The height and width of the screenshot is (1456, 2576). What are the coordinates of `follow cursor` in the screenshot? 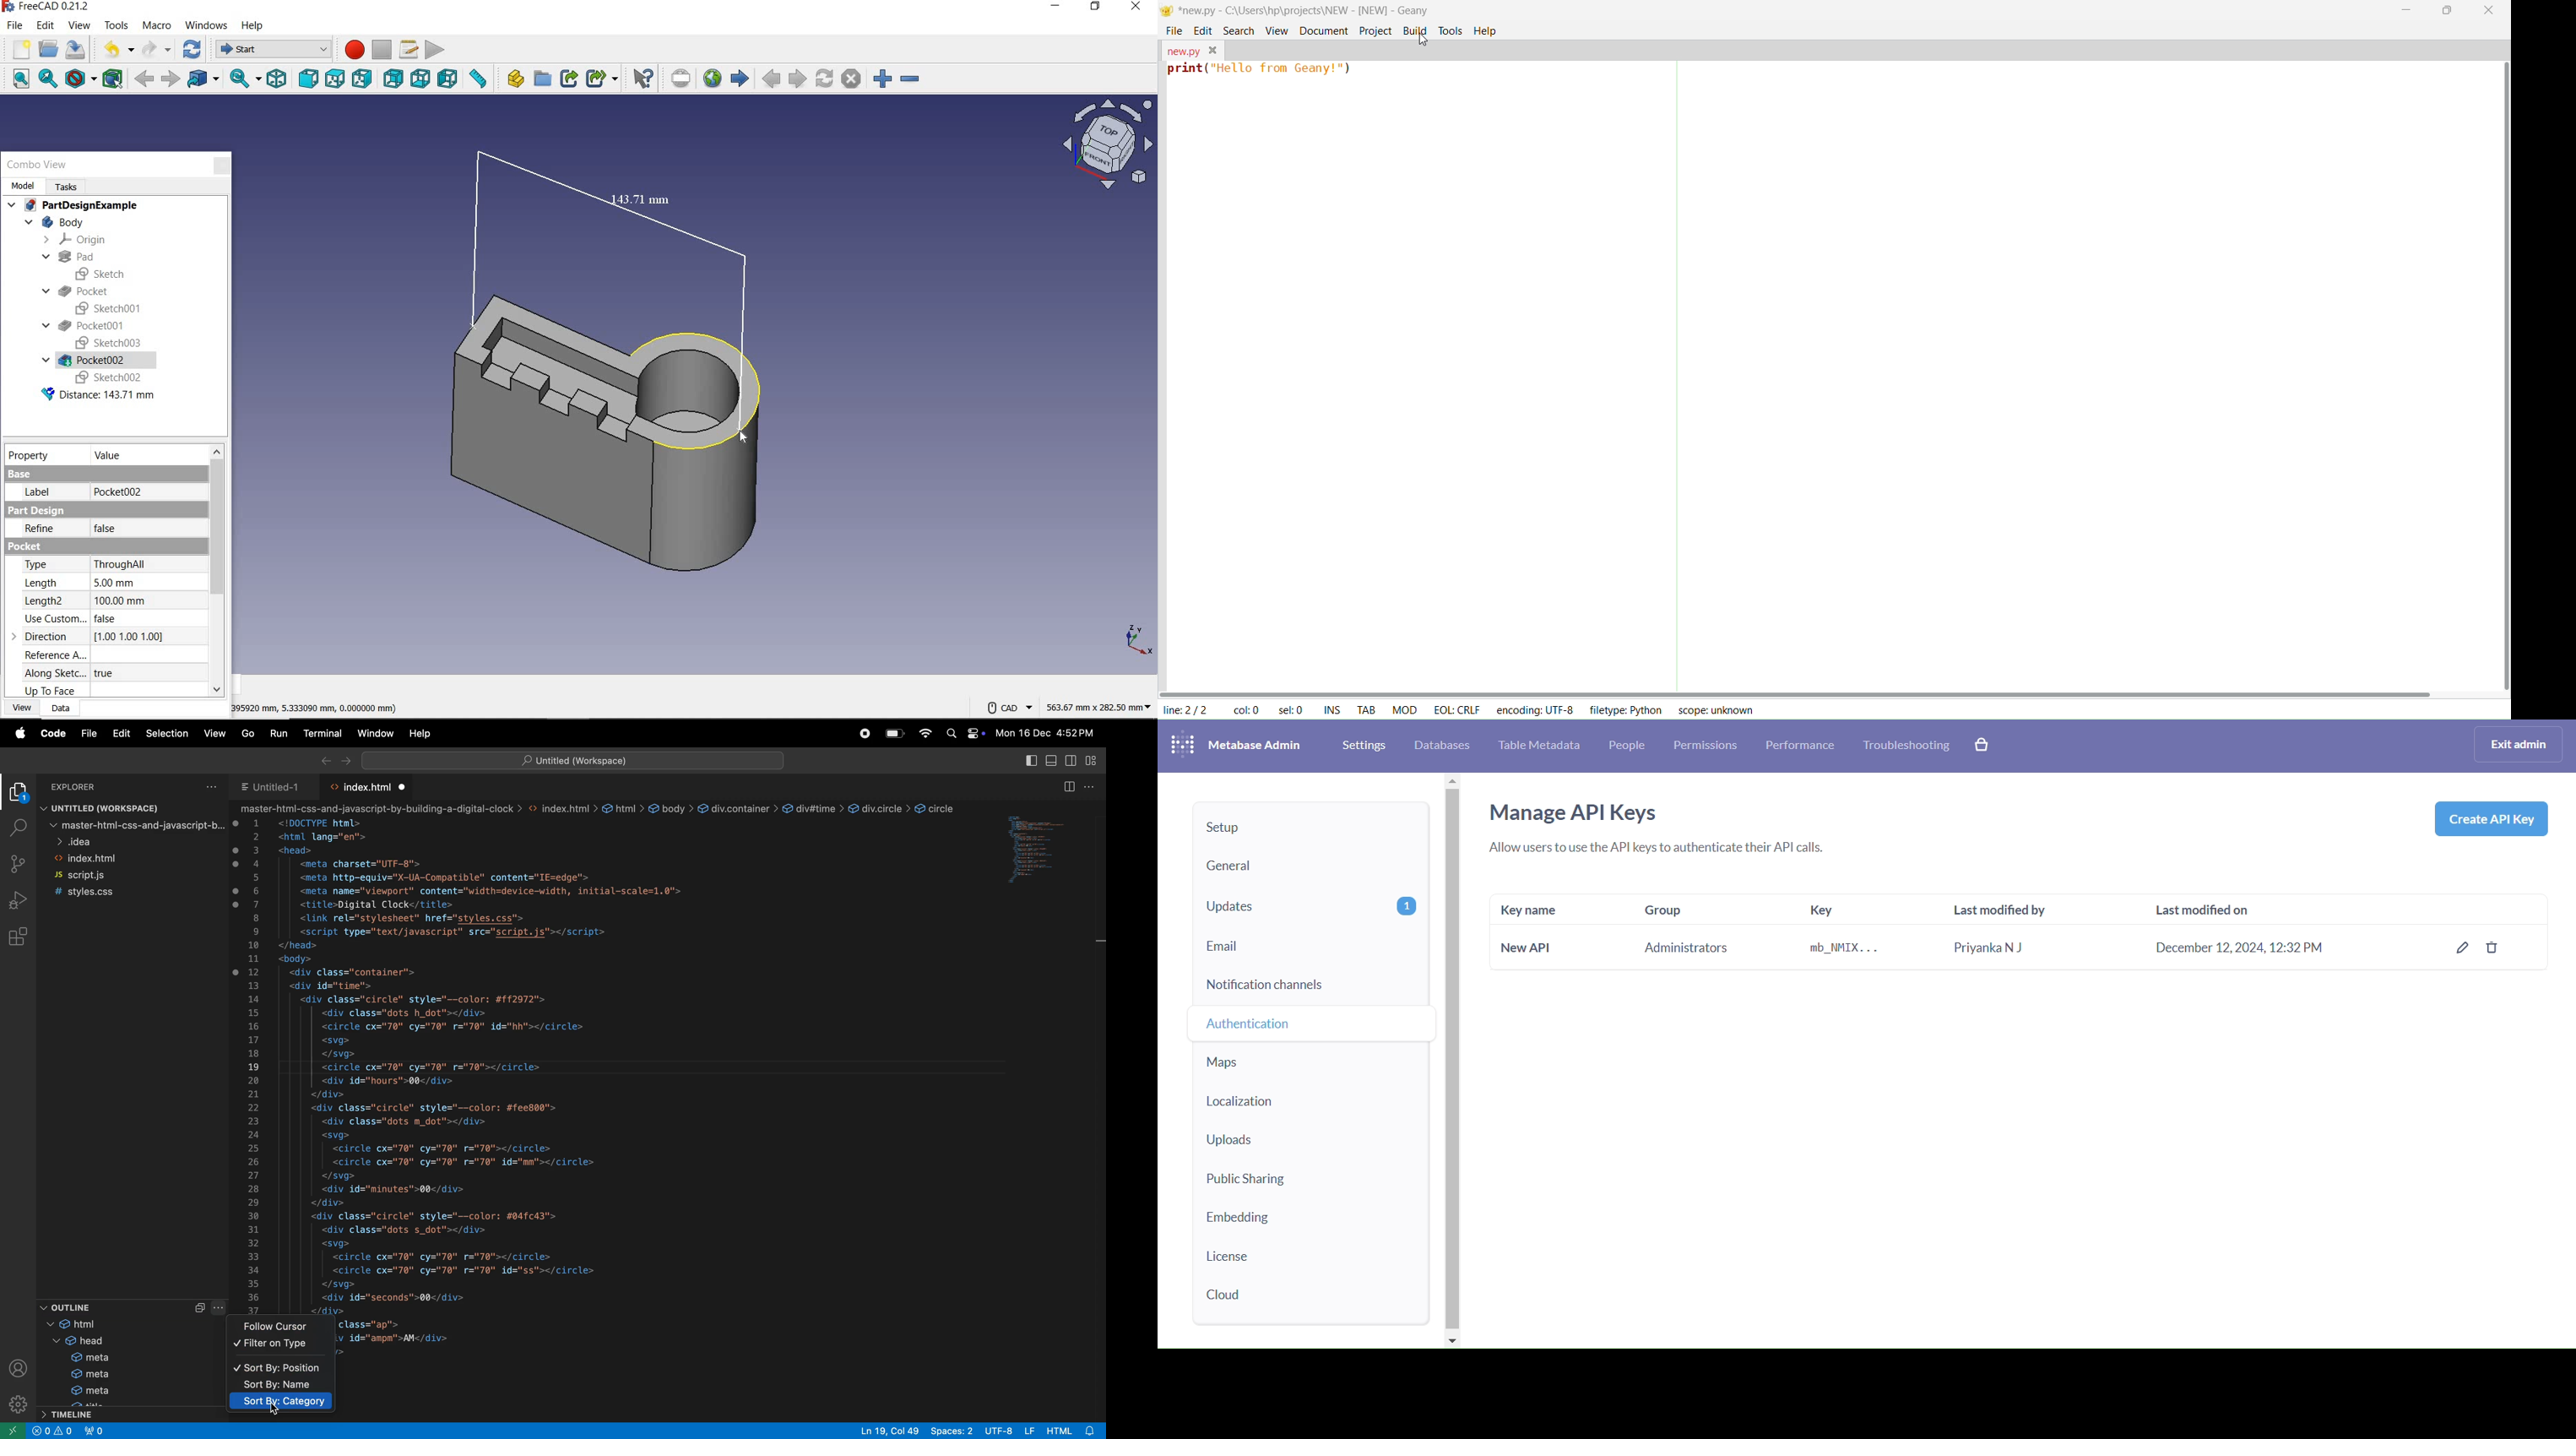 It's located at (283, 1327).